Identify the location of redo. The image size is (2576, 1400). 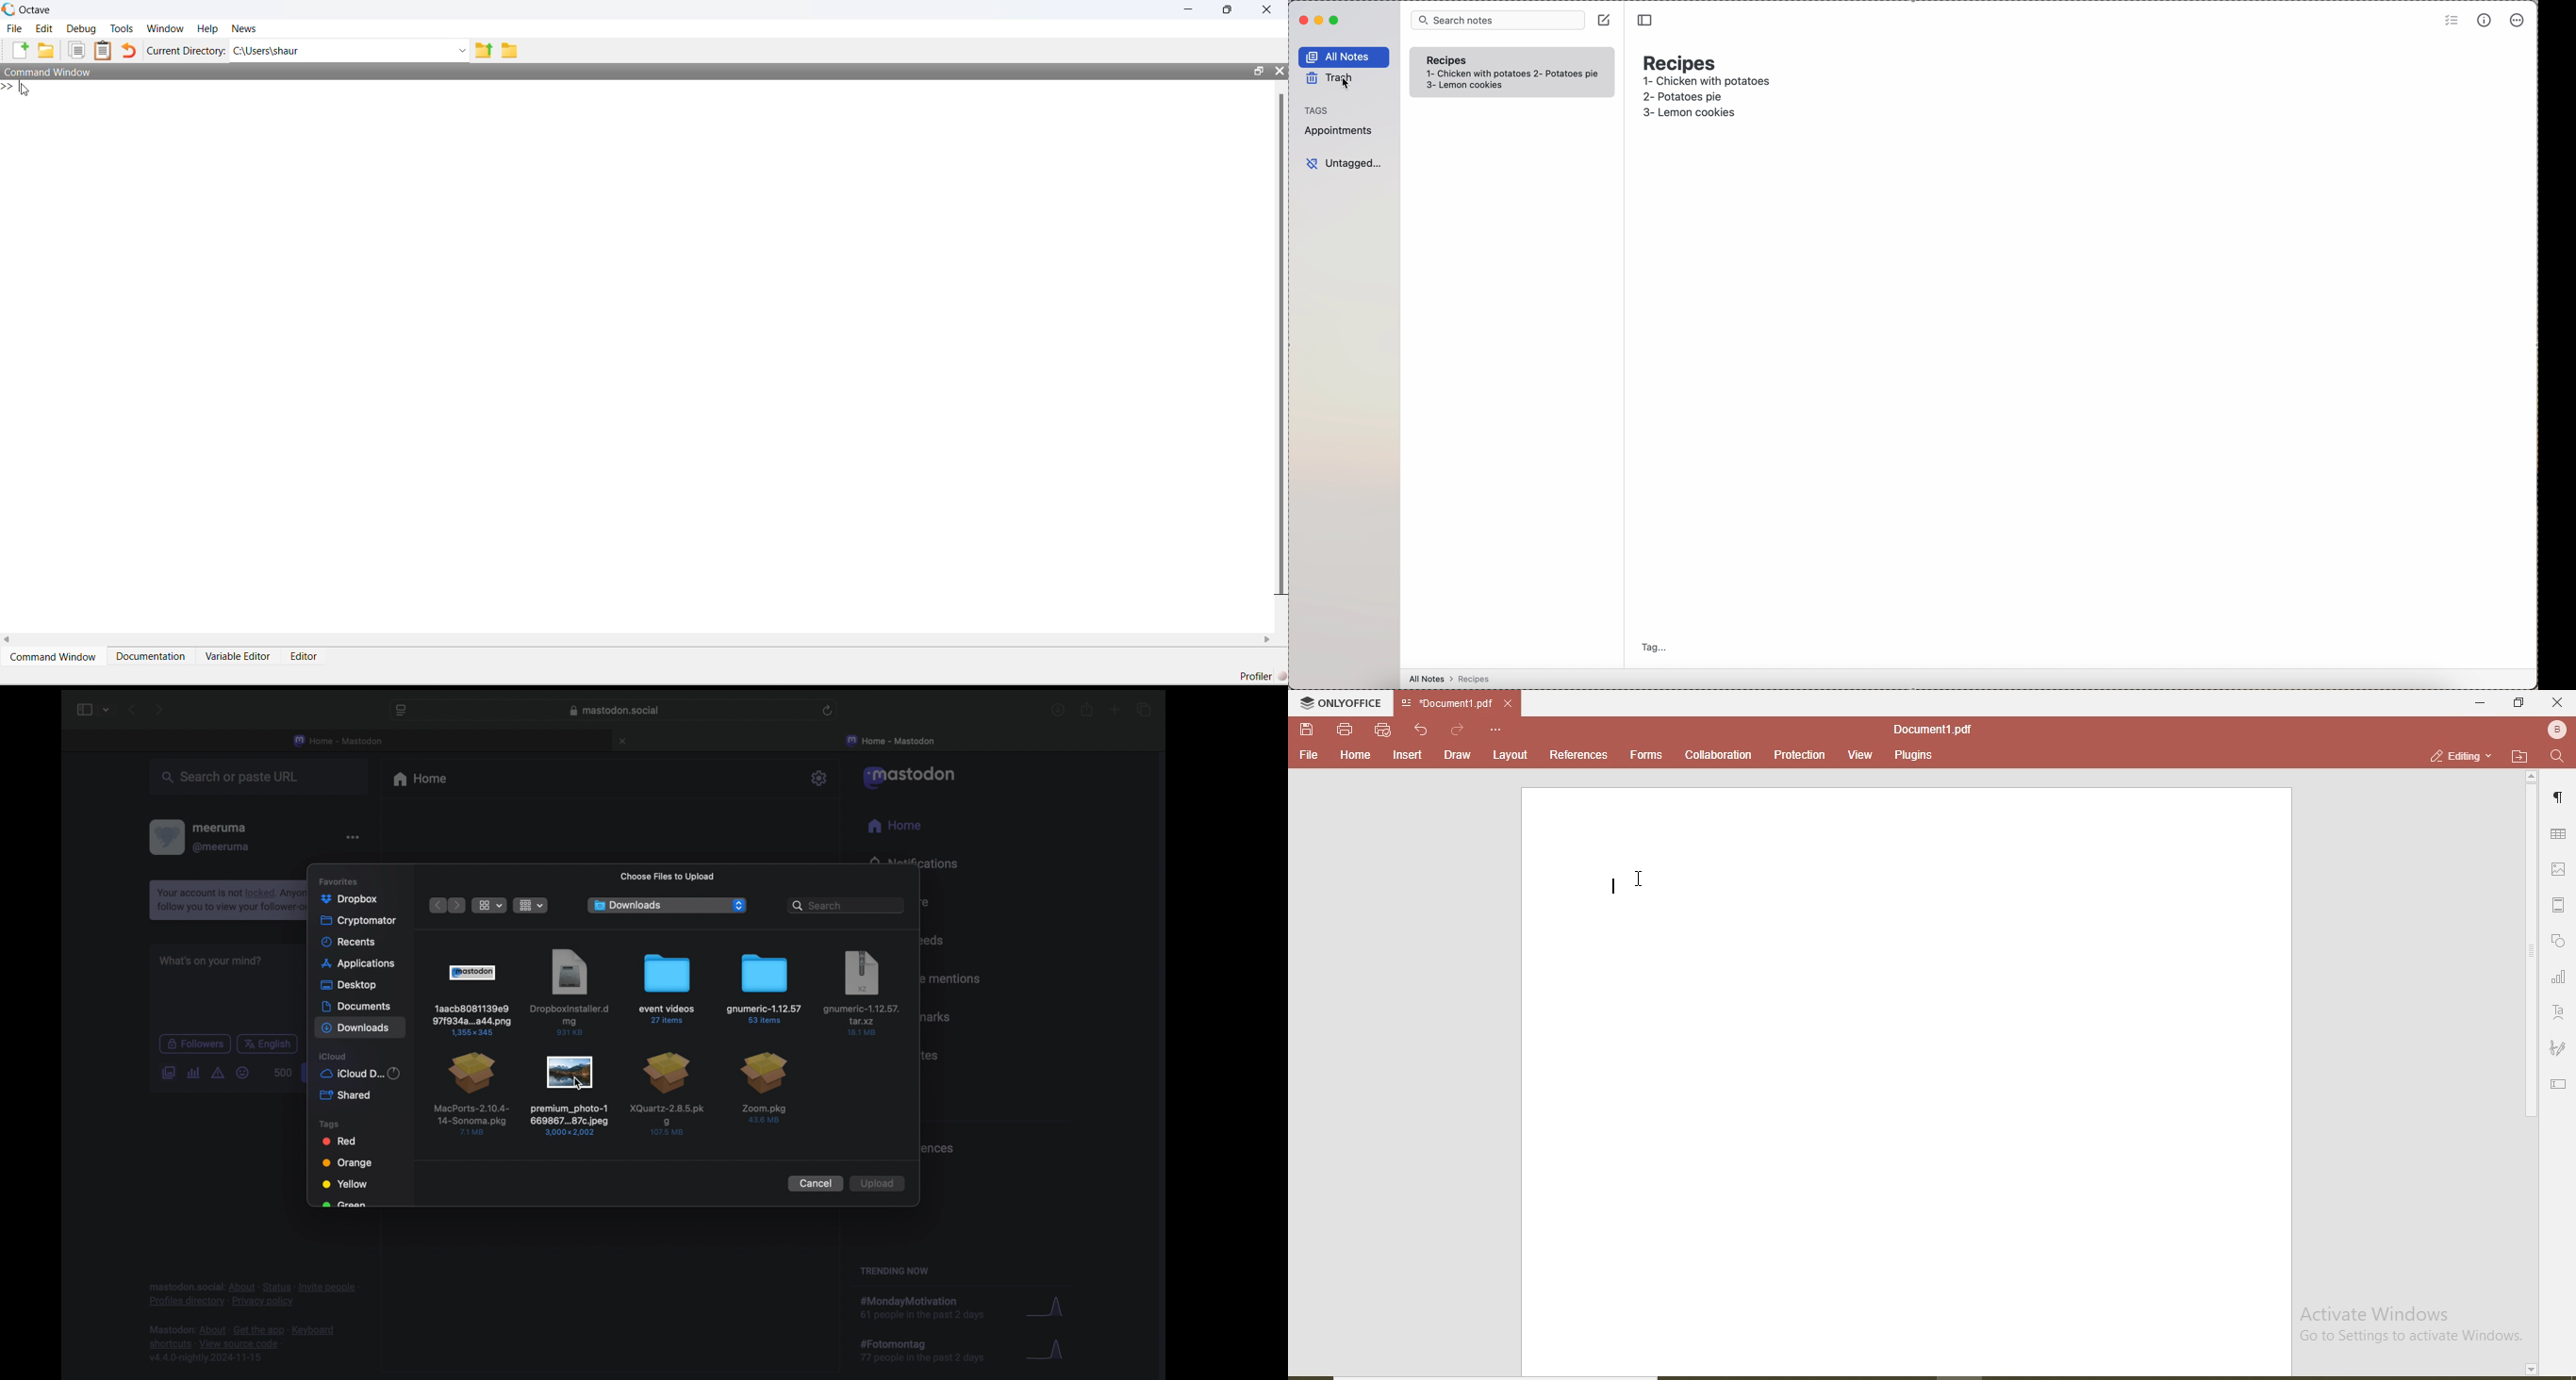
(1459, 729).